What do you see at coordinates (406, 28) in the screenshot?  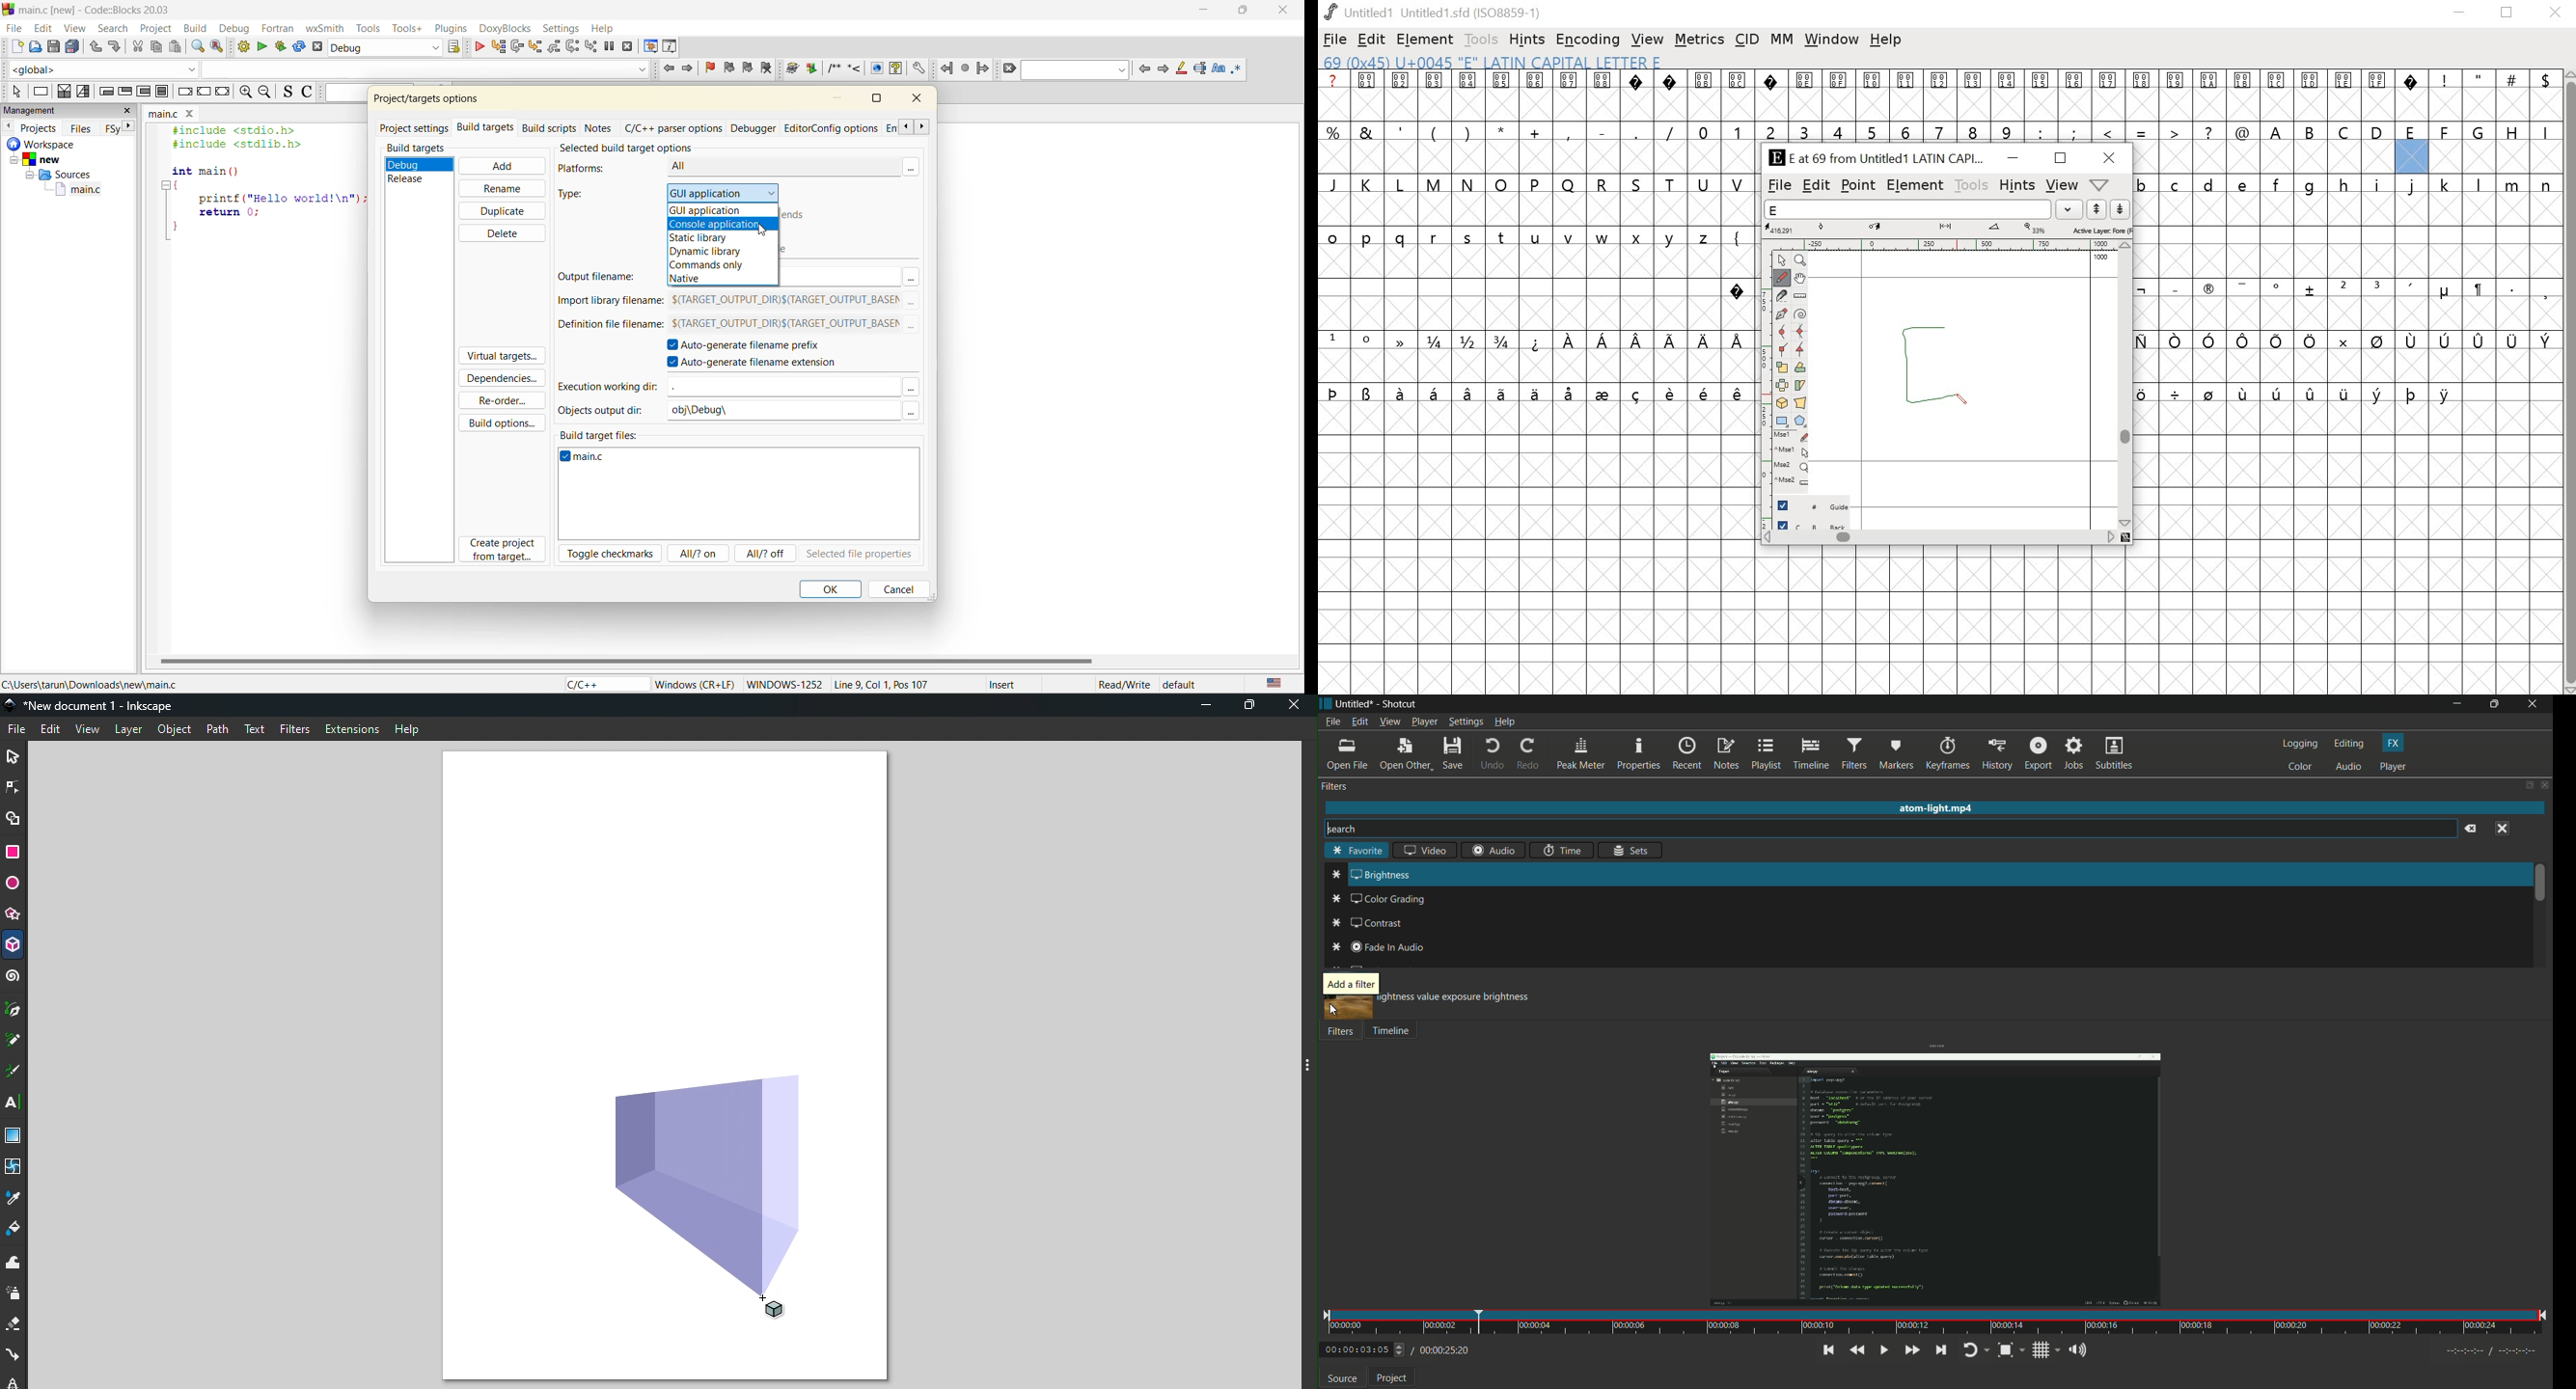 I see `tools+` at bounding box center [406, 28].